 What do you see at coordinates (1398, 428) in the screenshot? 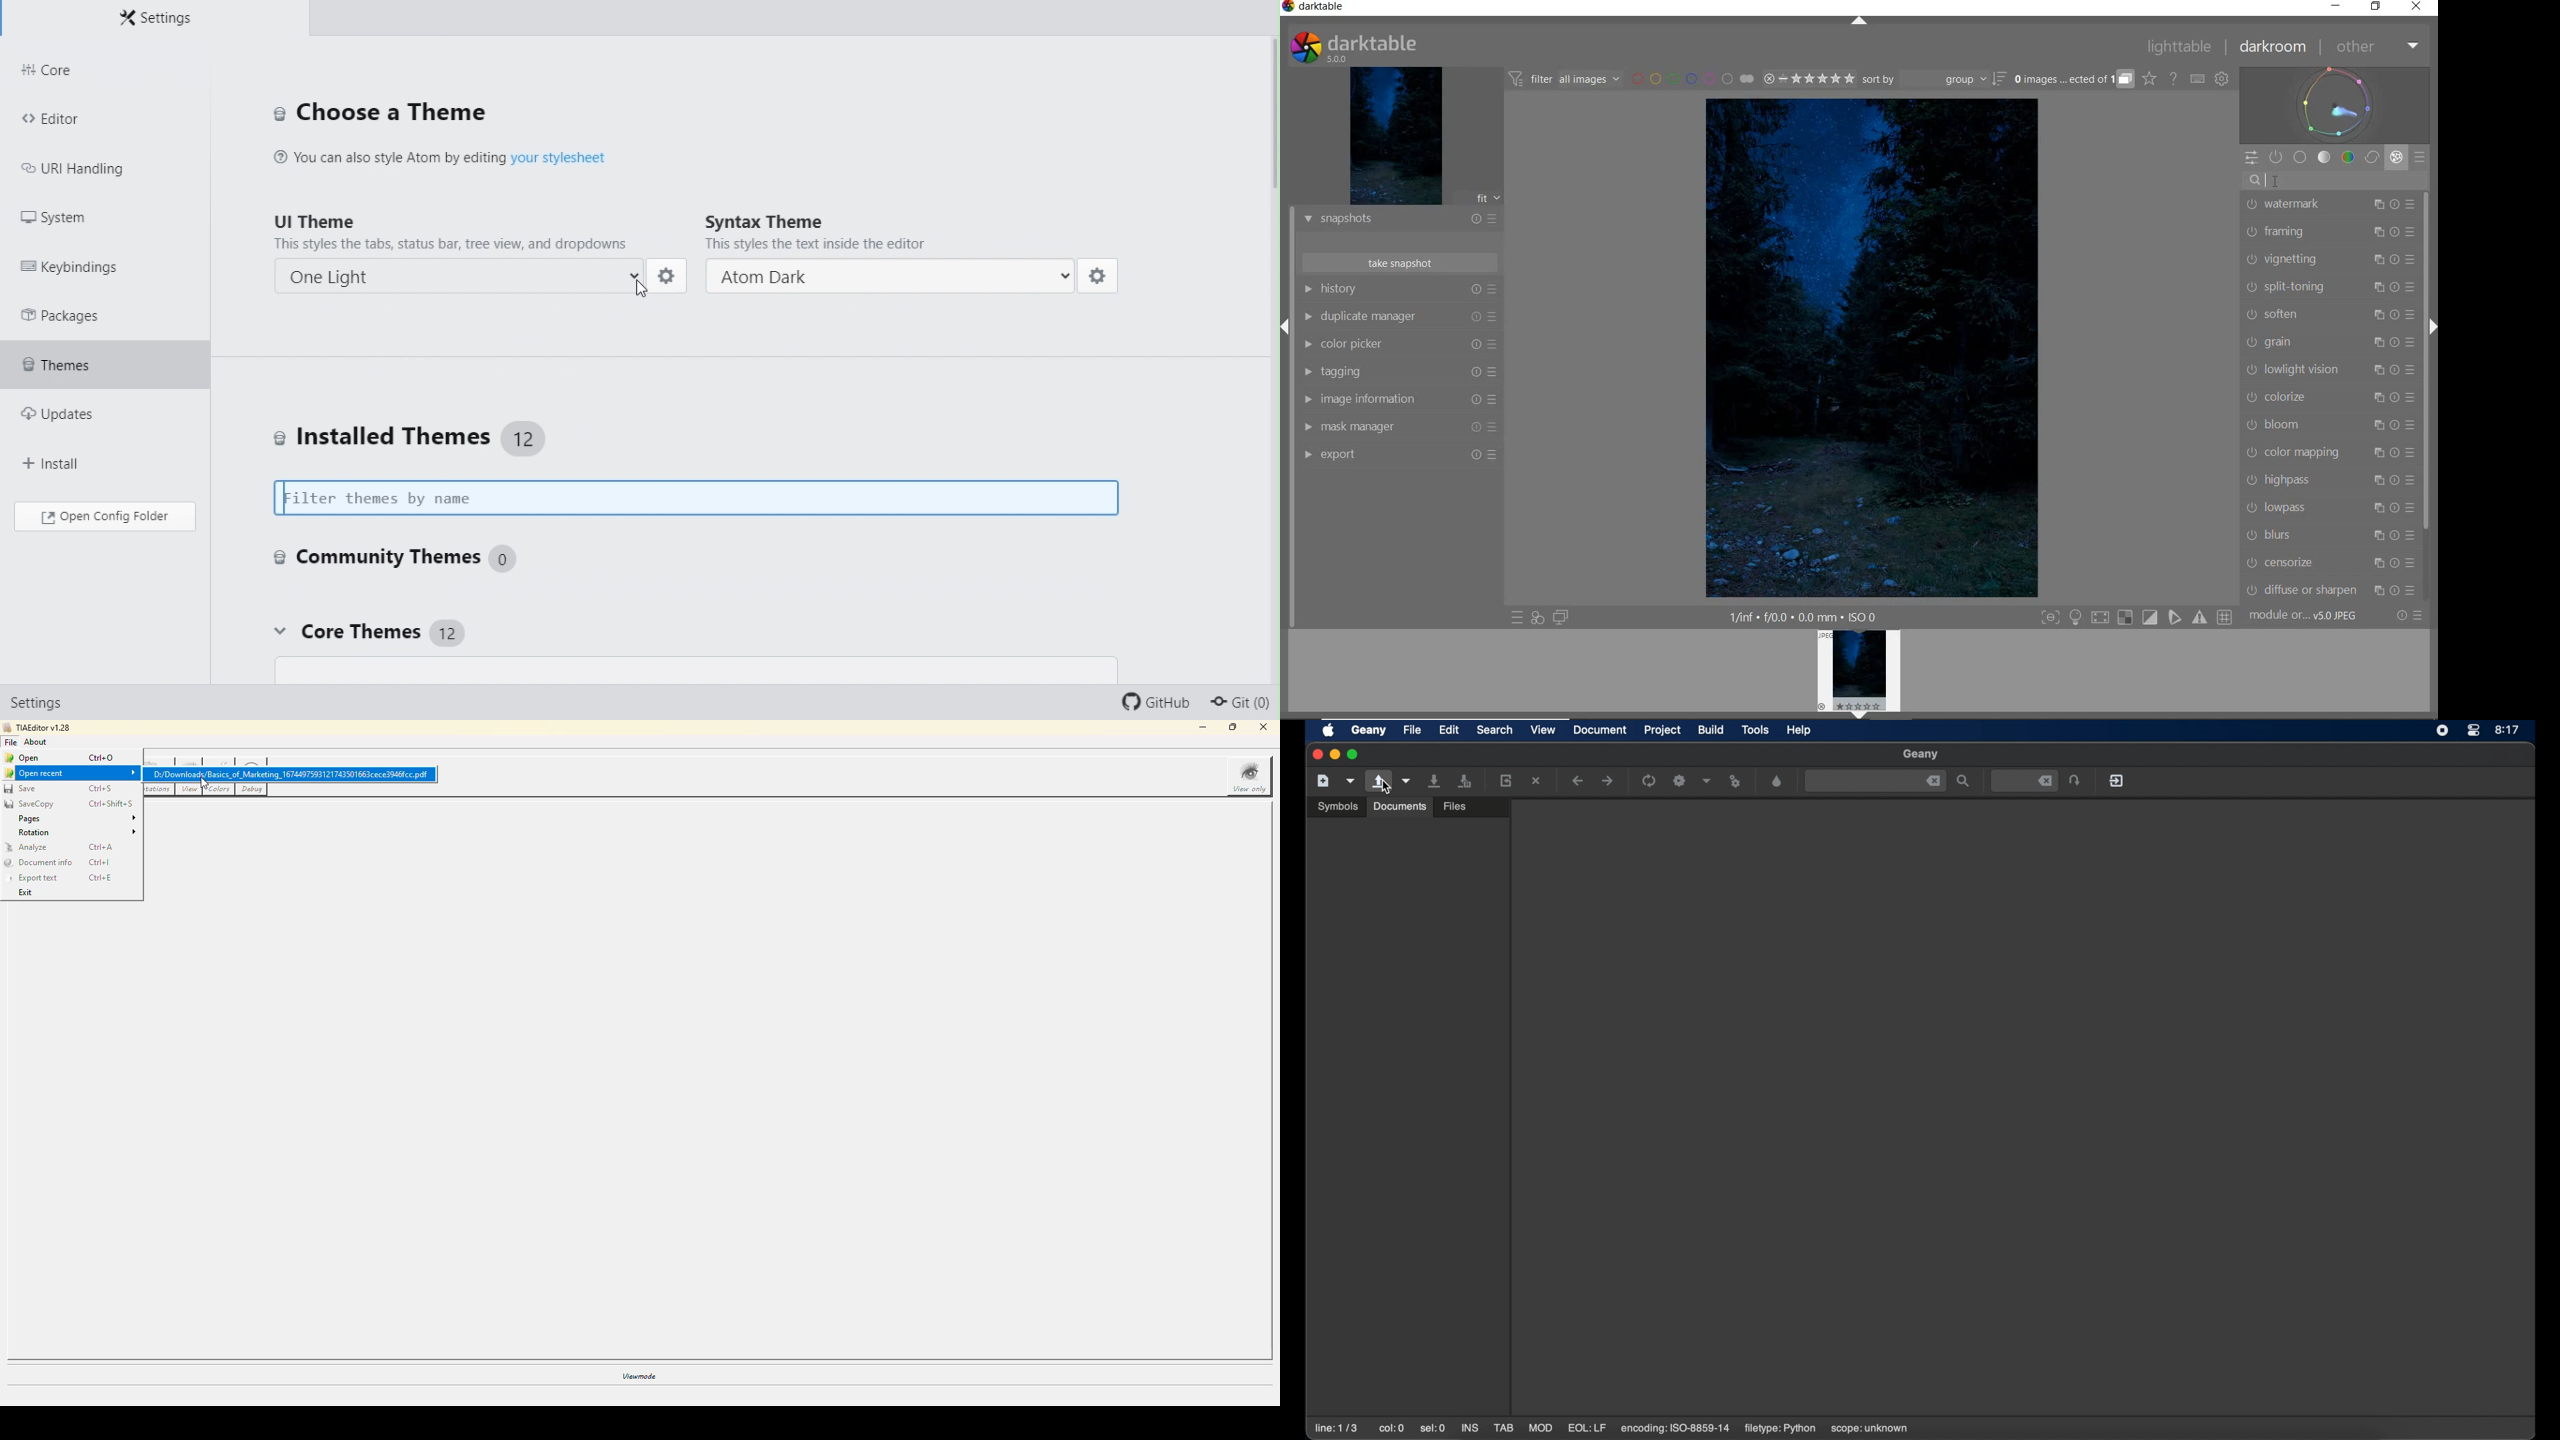
I see `MASK MANAGER` at bounding box center [1398, 428].